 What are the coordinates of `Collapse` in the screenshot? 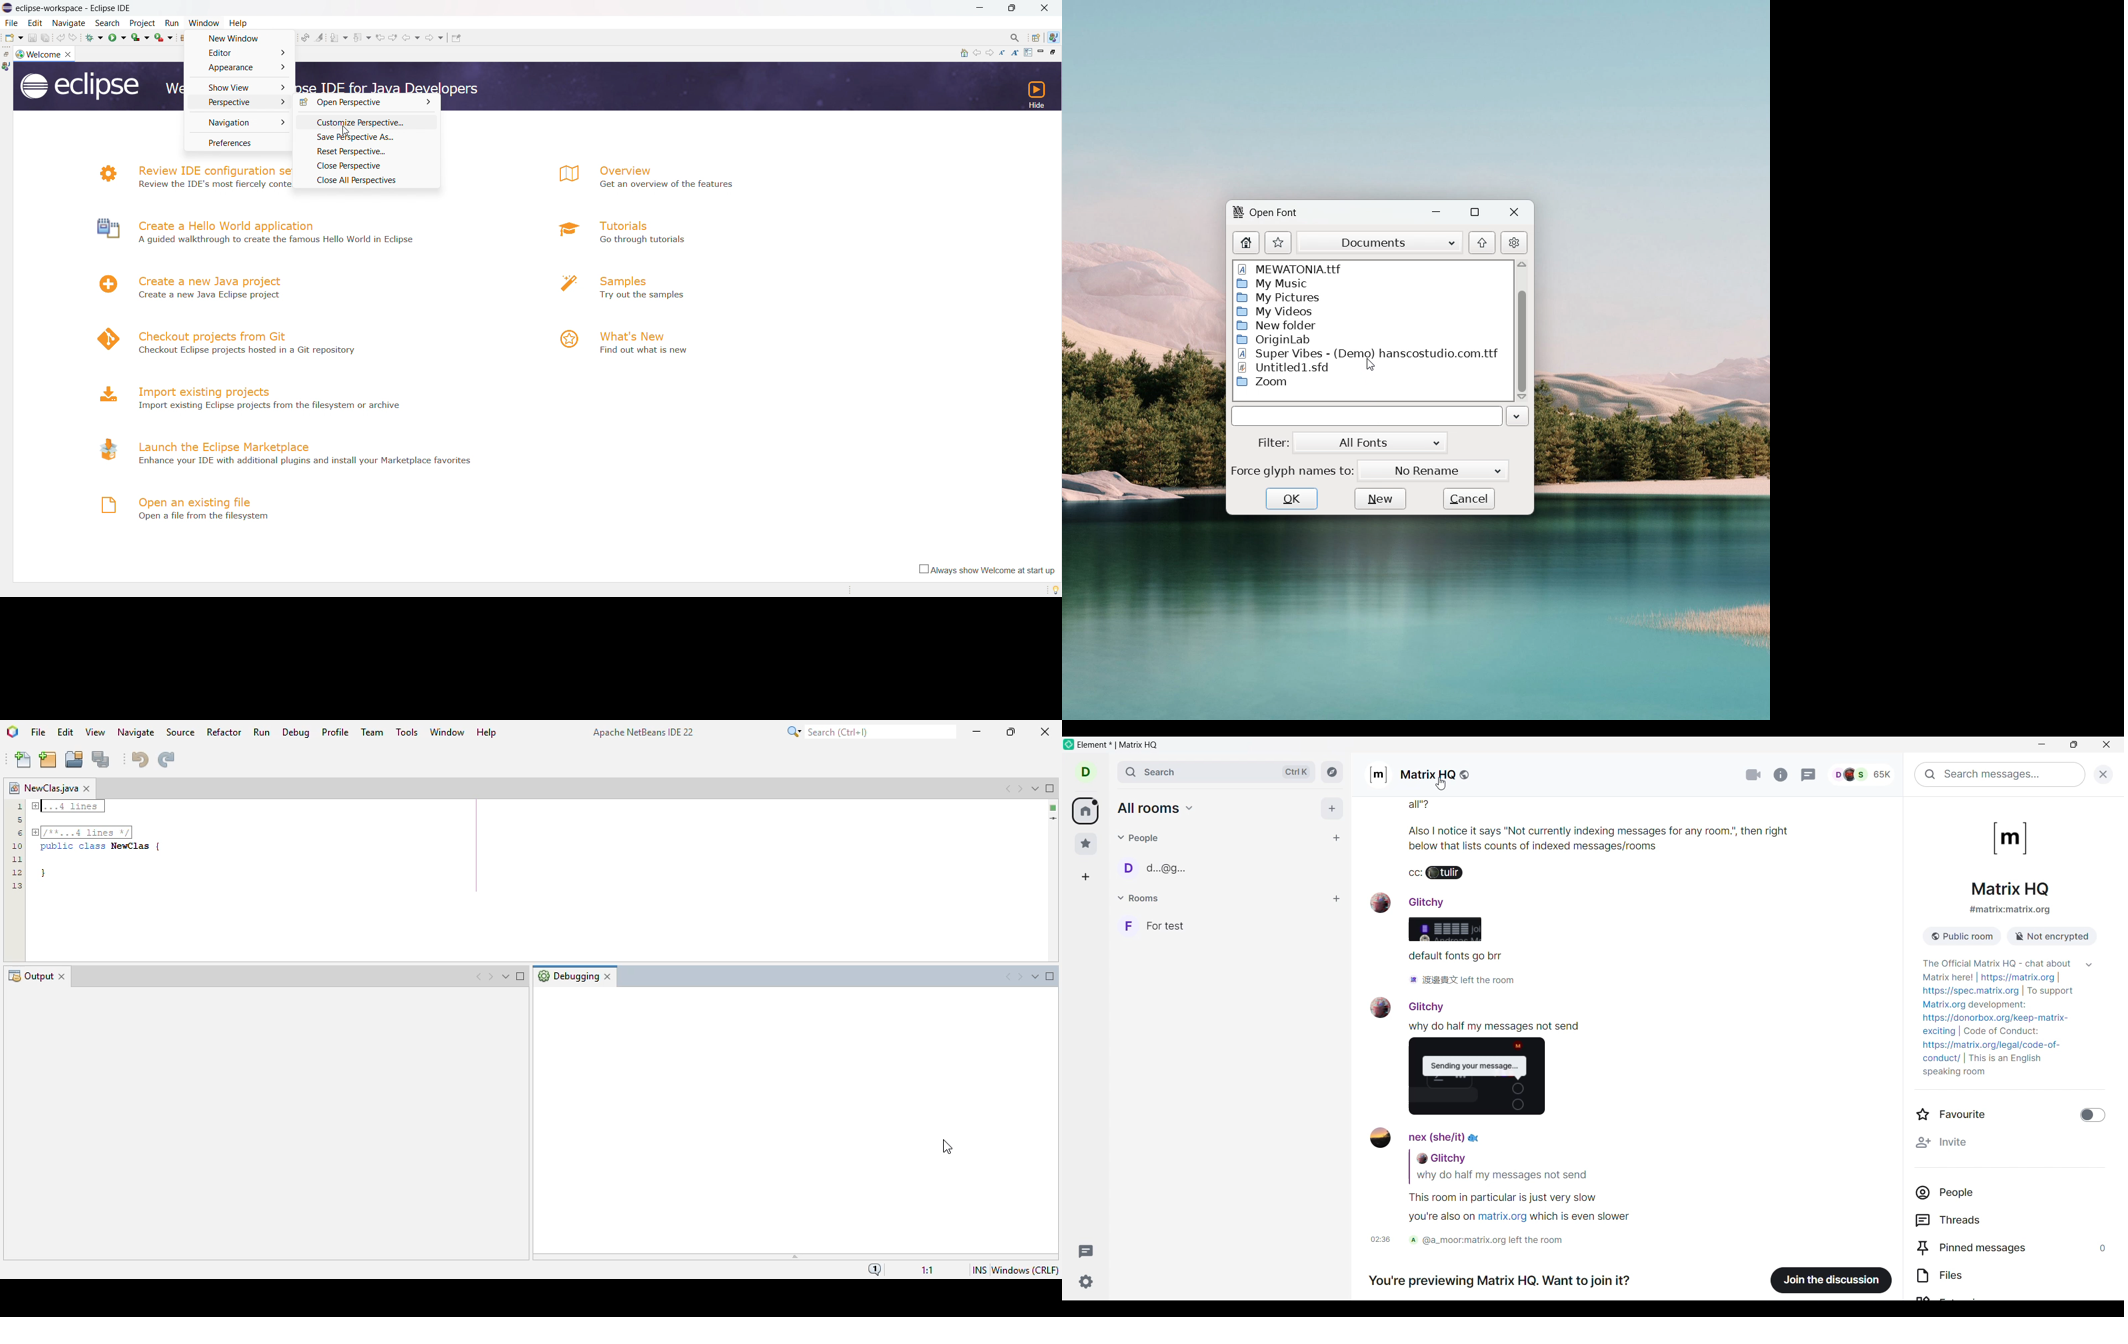 It's located at (2089, 965).